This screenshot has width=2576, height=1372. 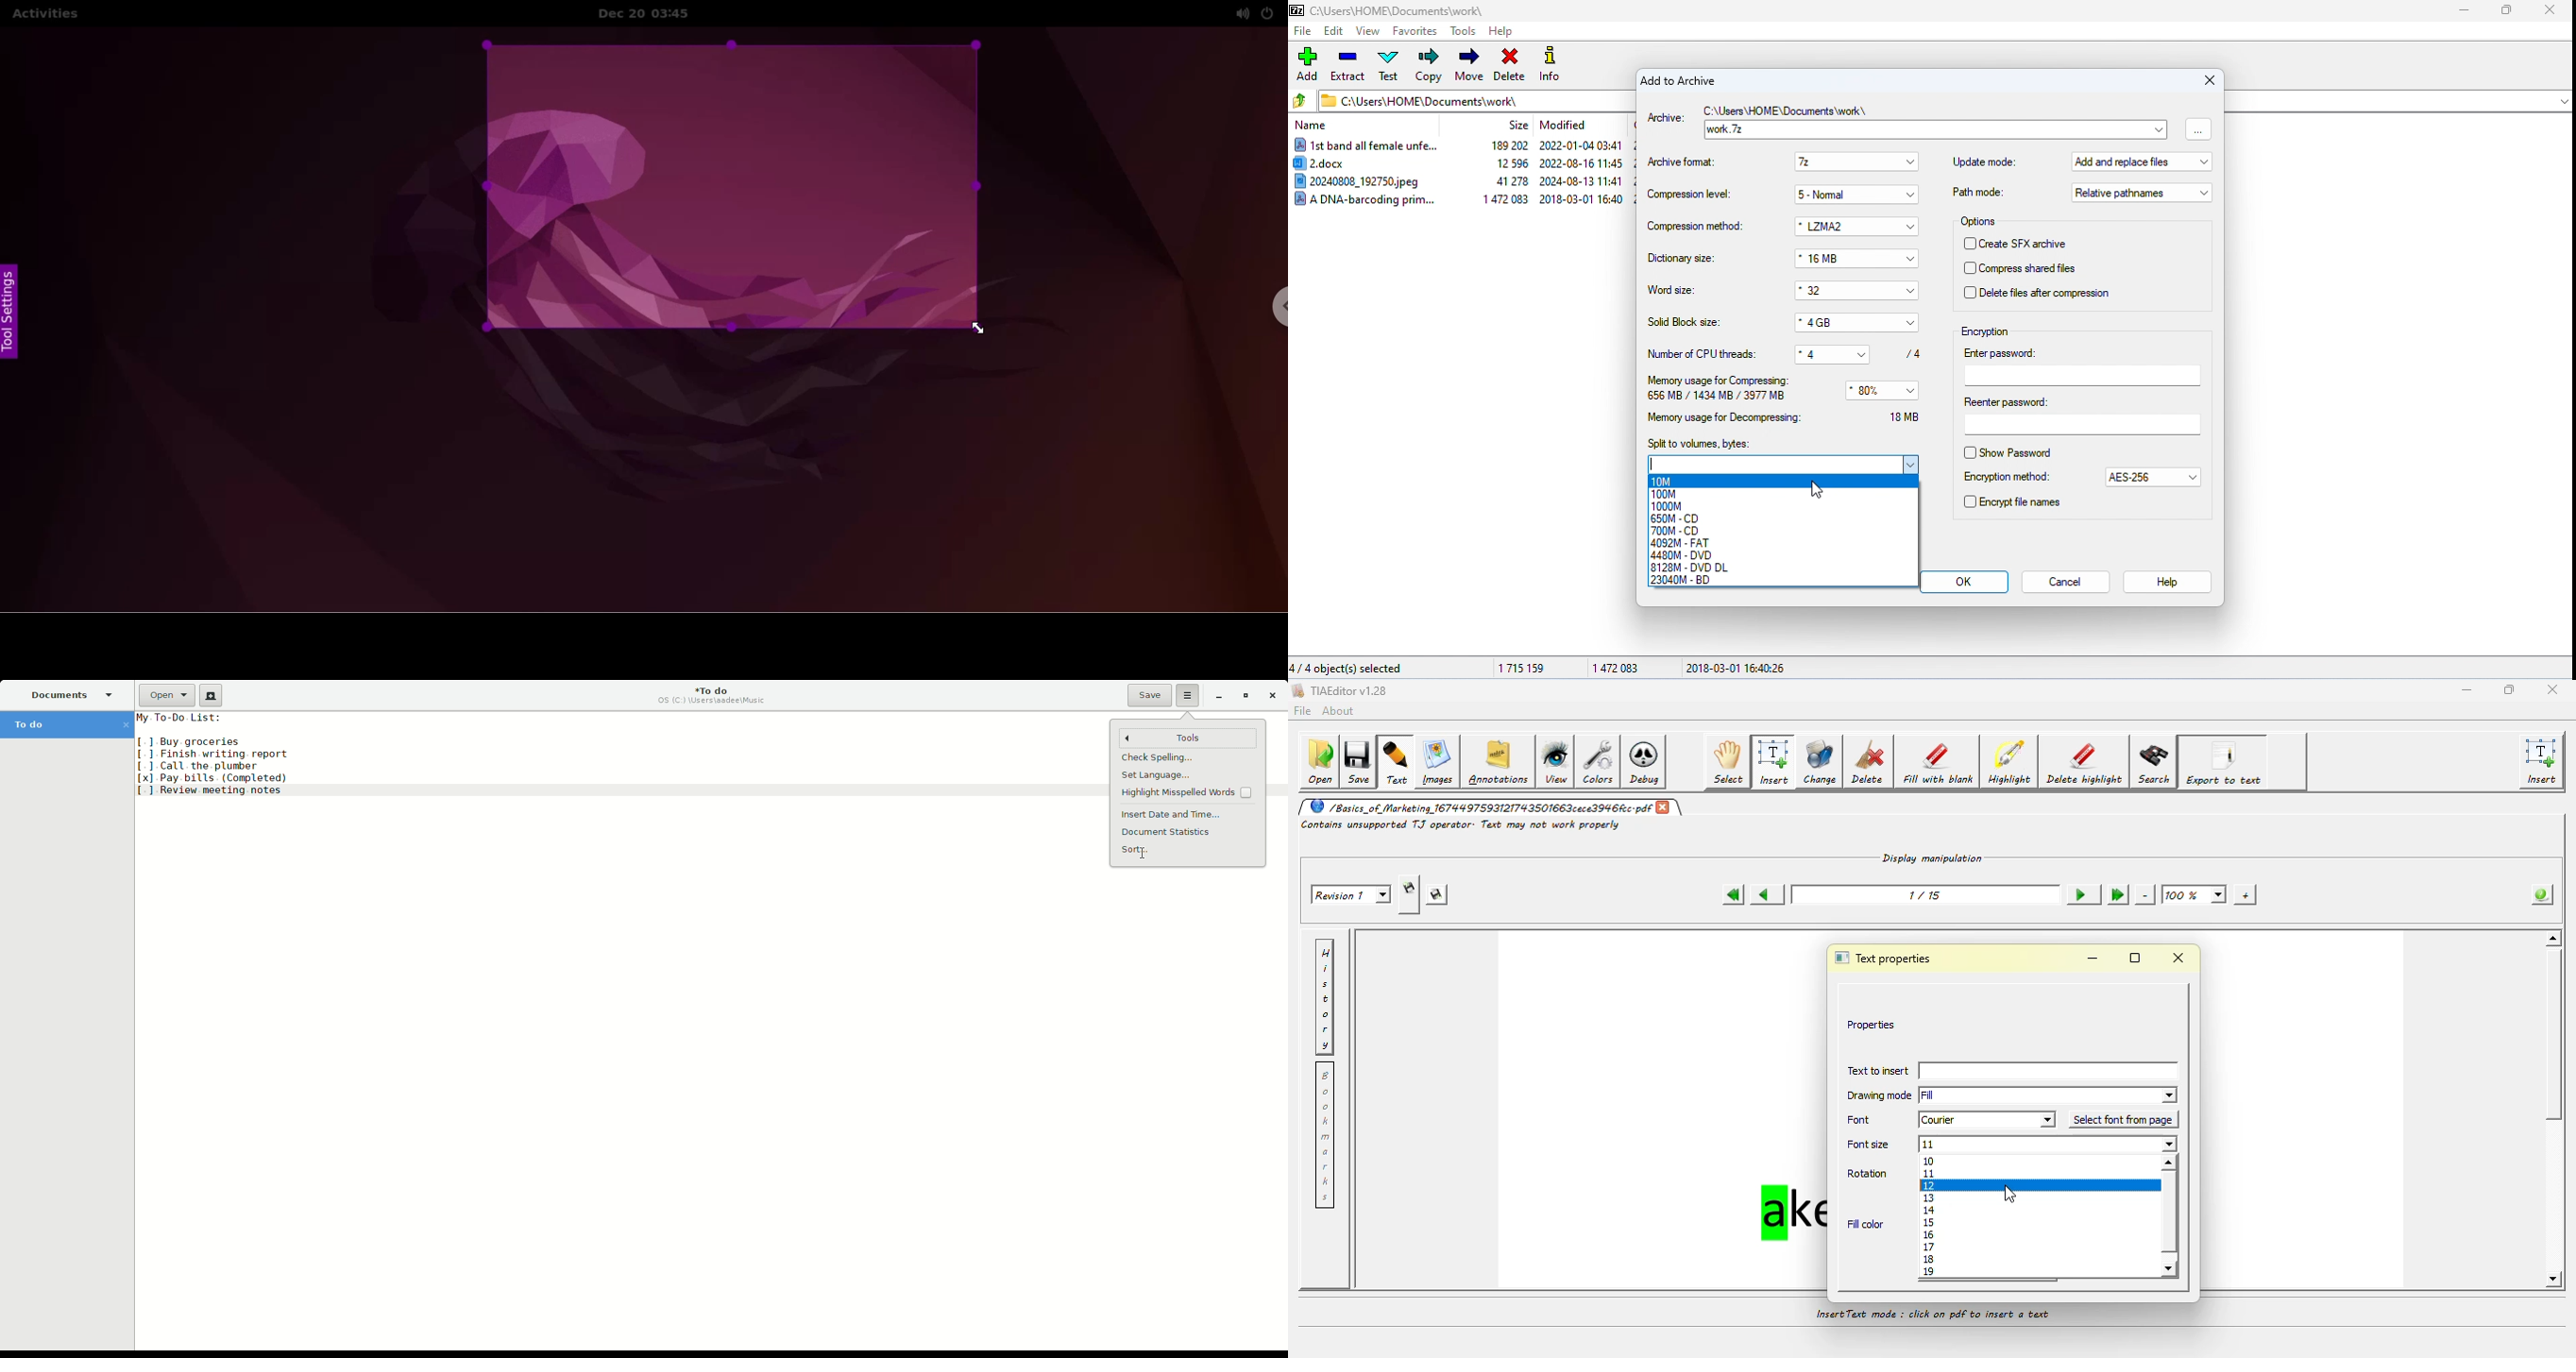 I want to click on tools, so click(x=1465, y=30).